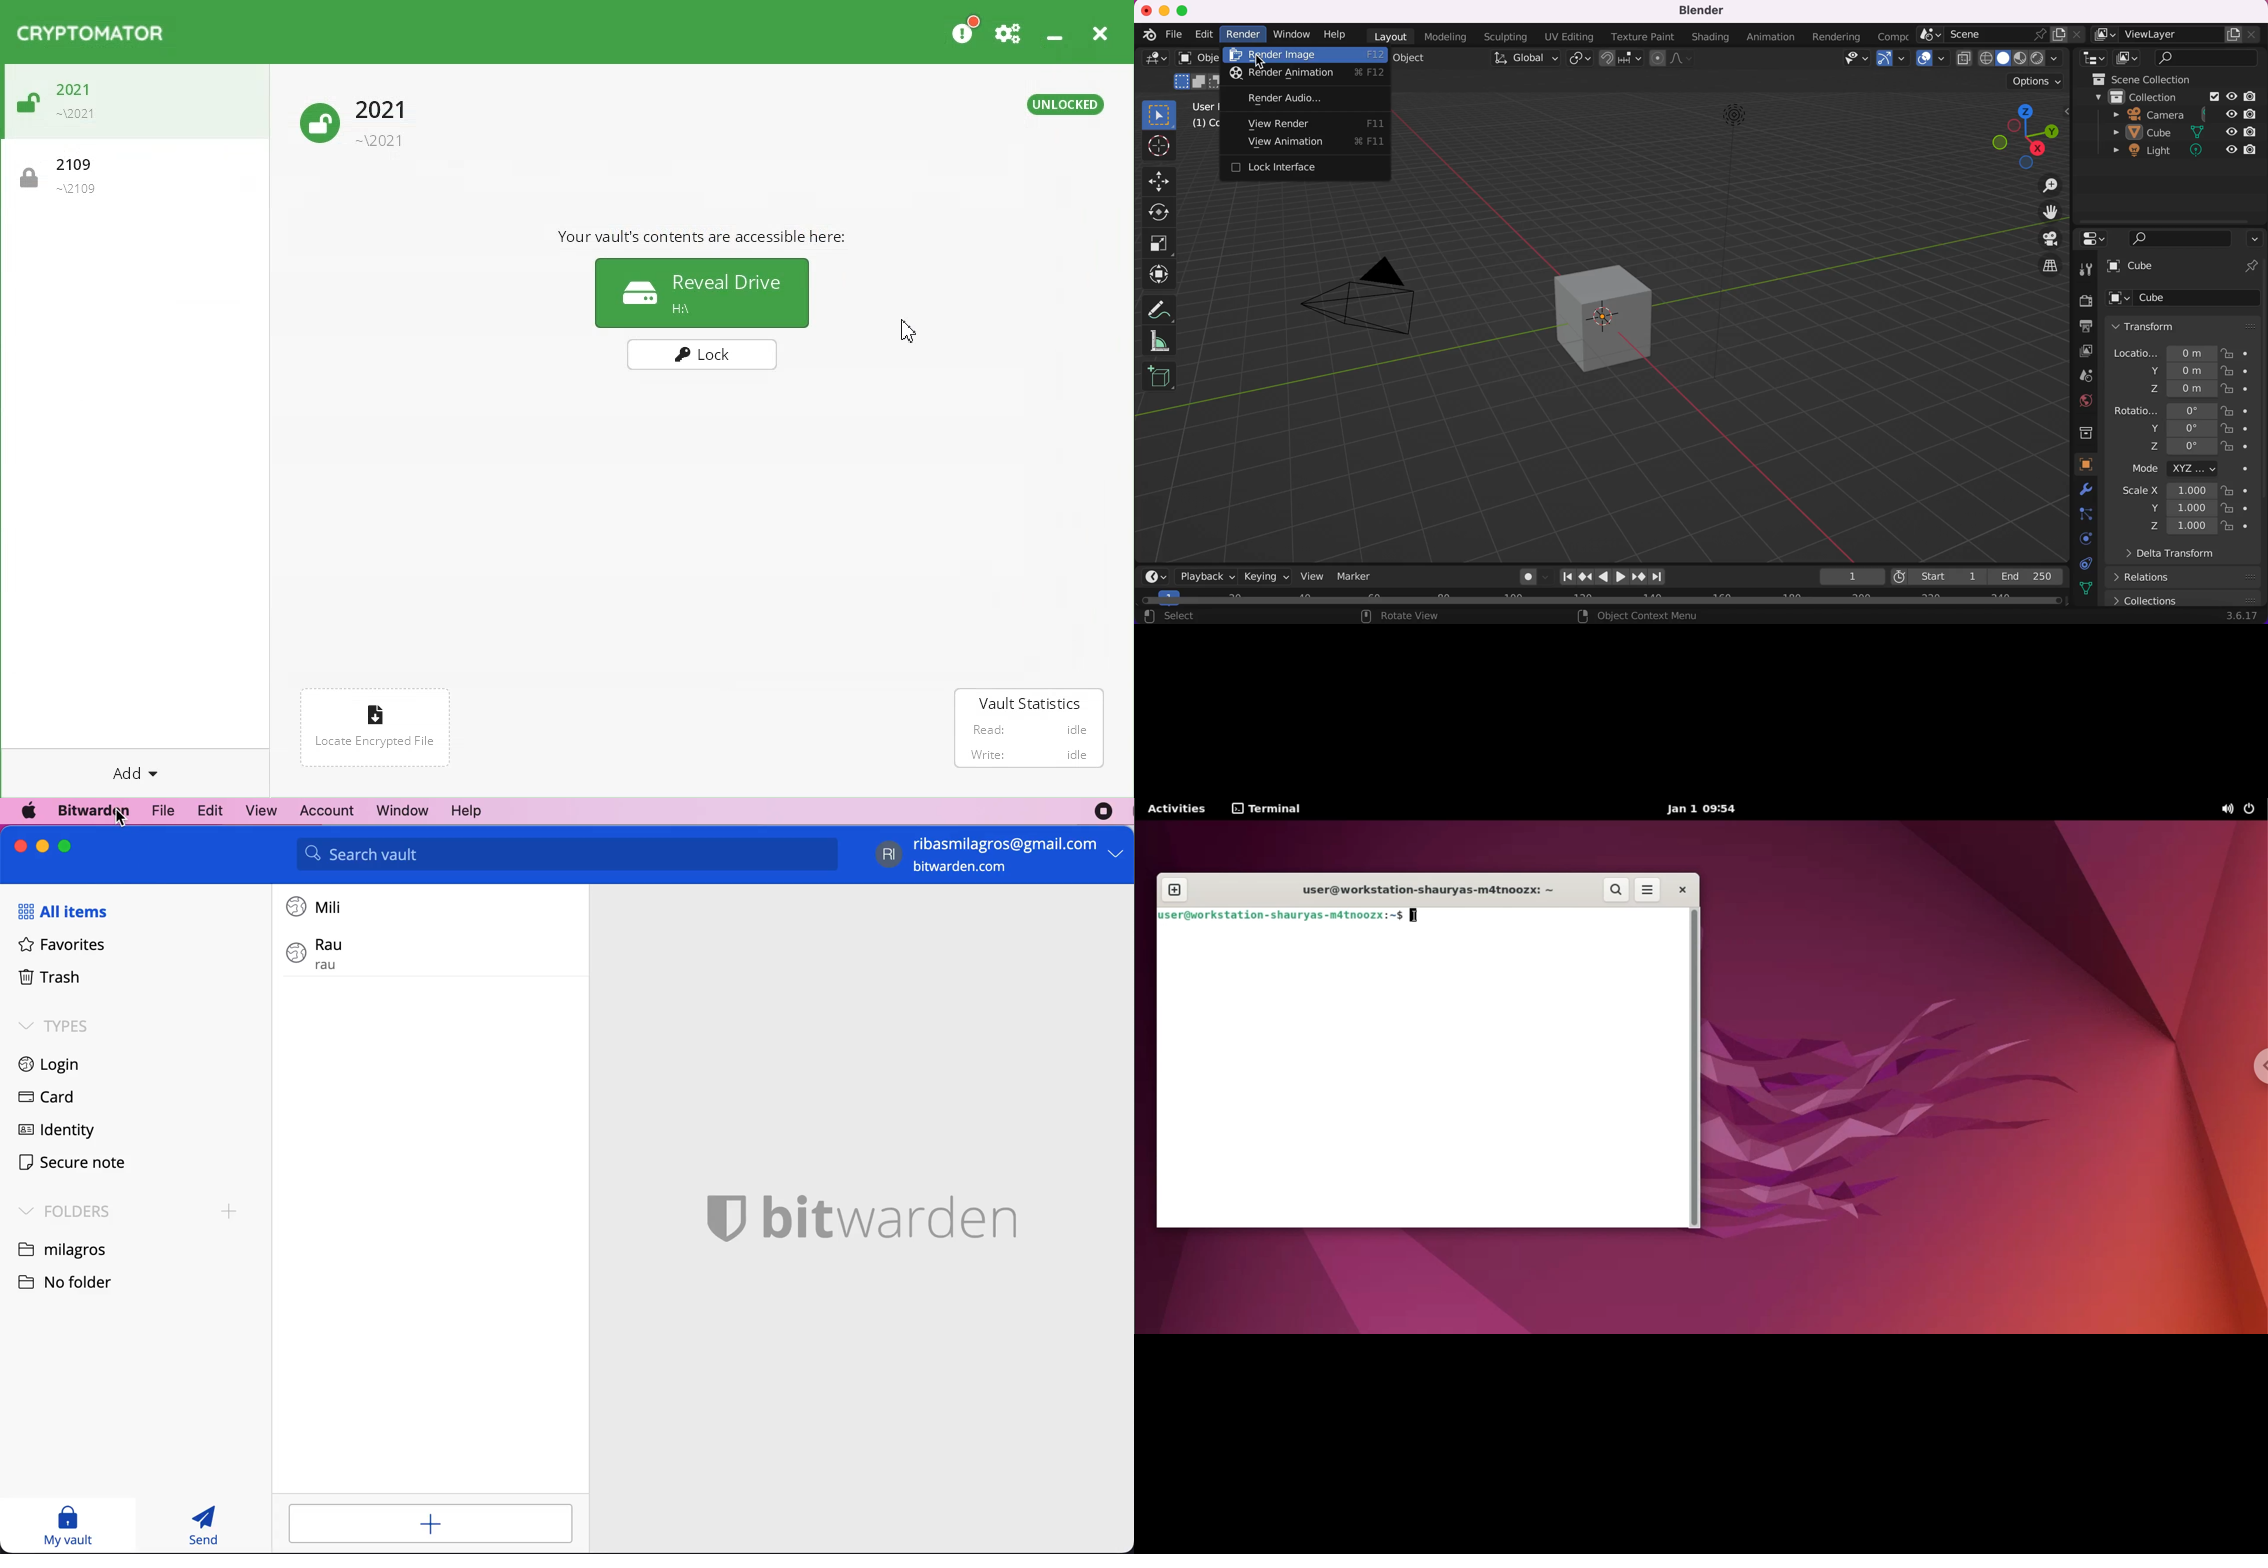 The image size is (2268, 1568). I want to click on close, so click(1683, 891).